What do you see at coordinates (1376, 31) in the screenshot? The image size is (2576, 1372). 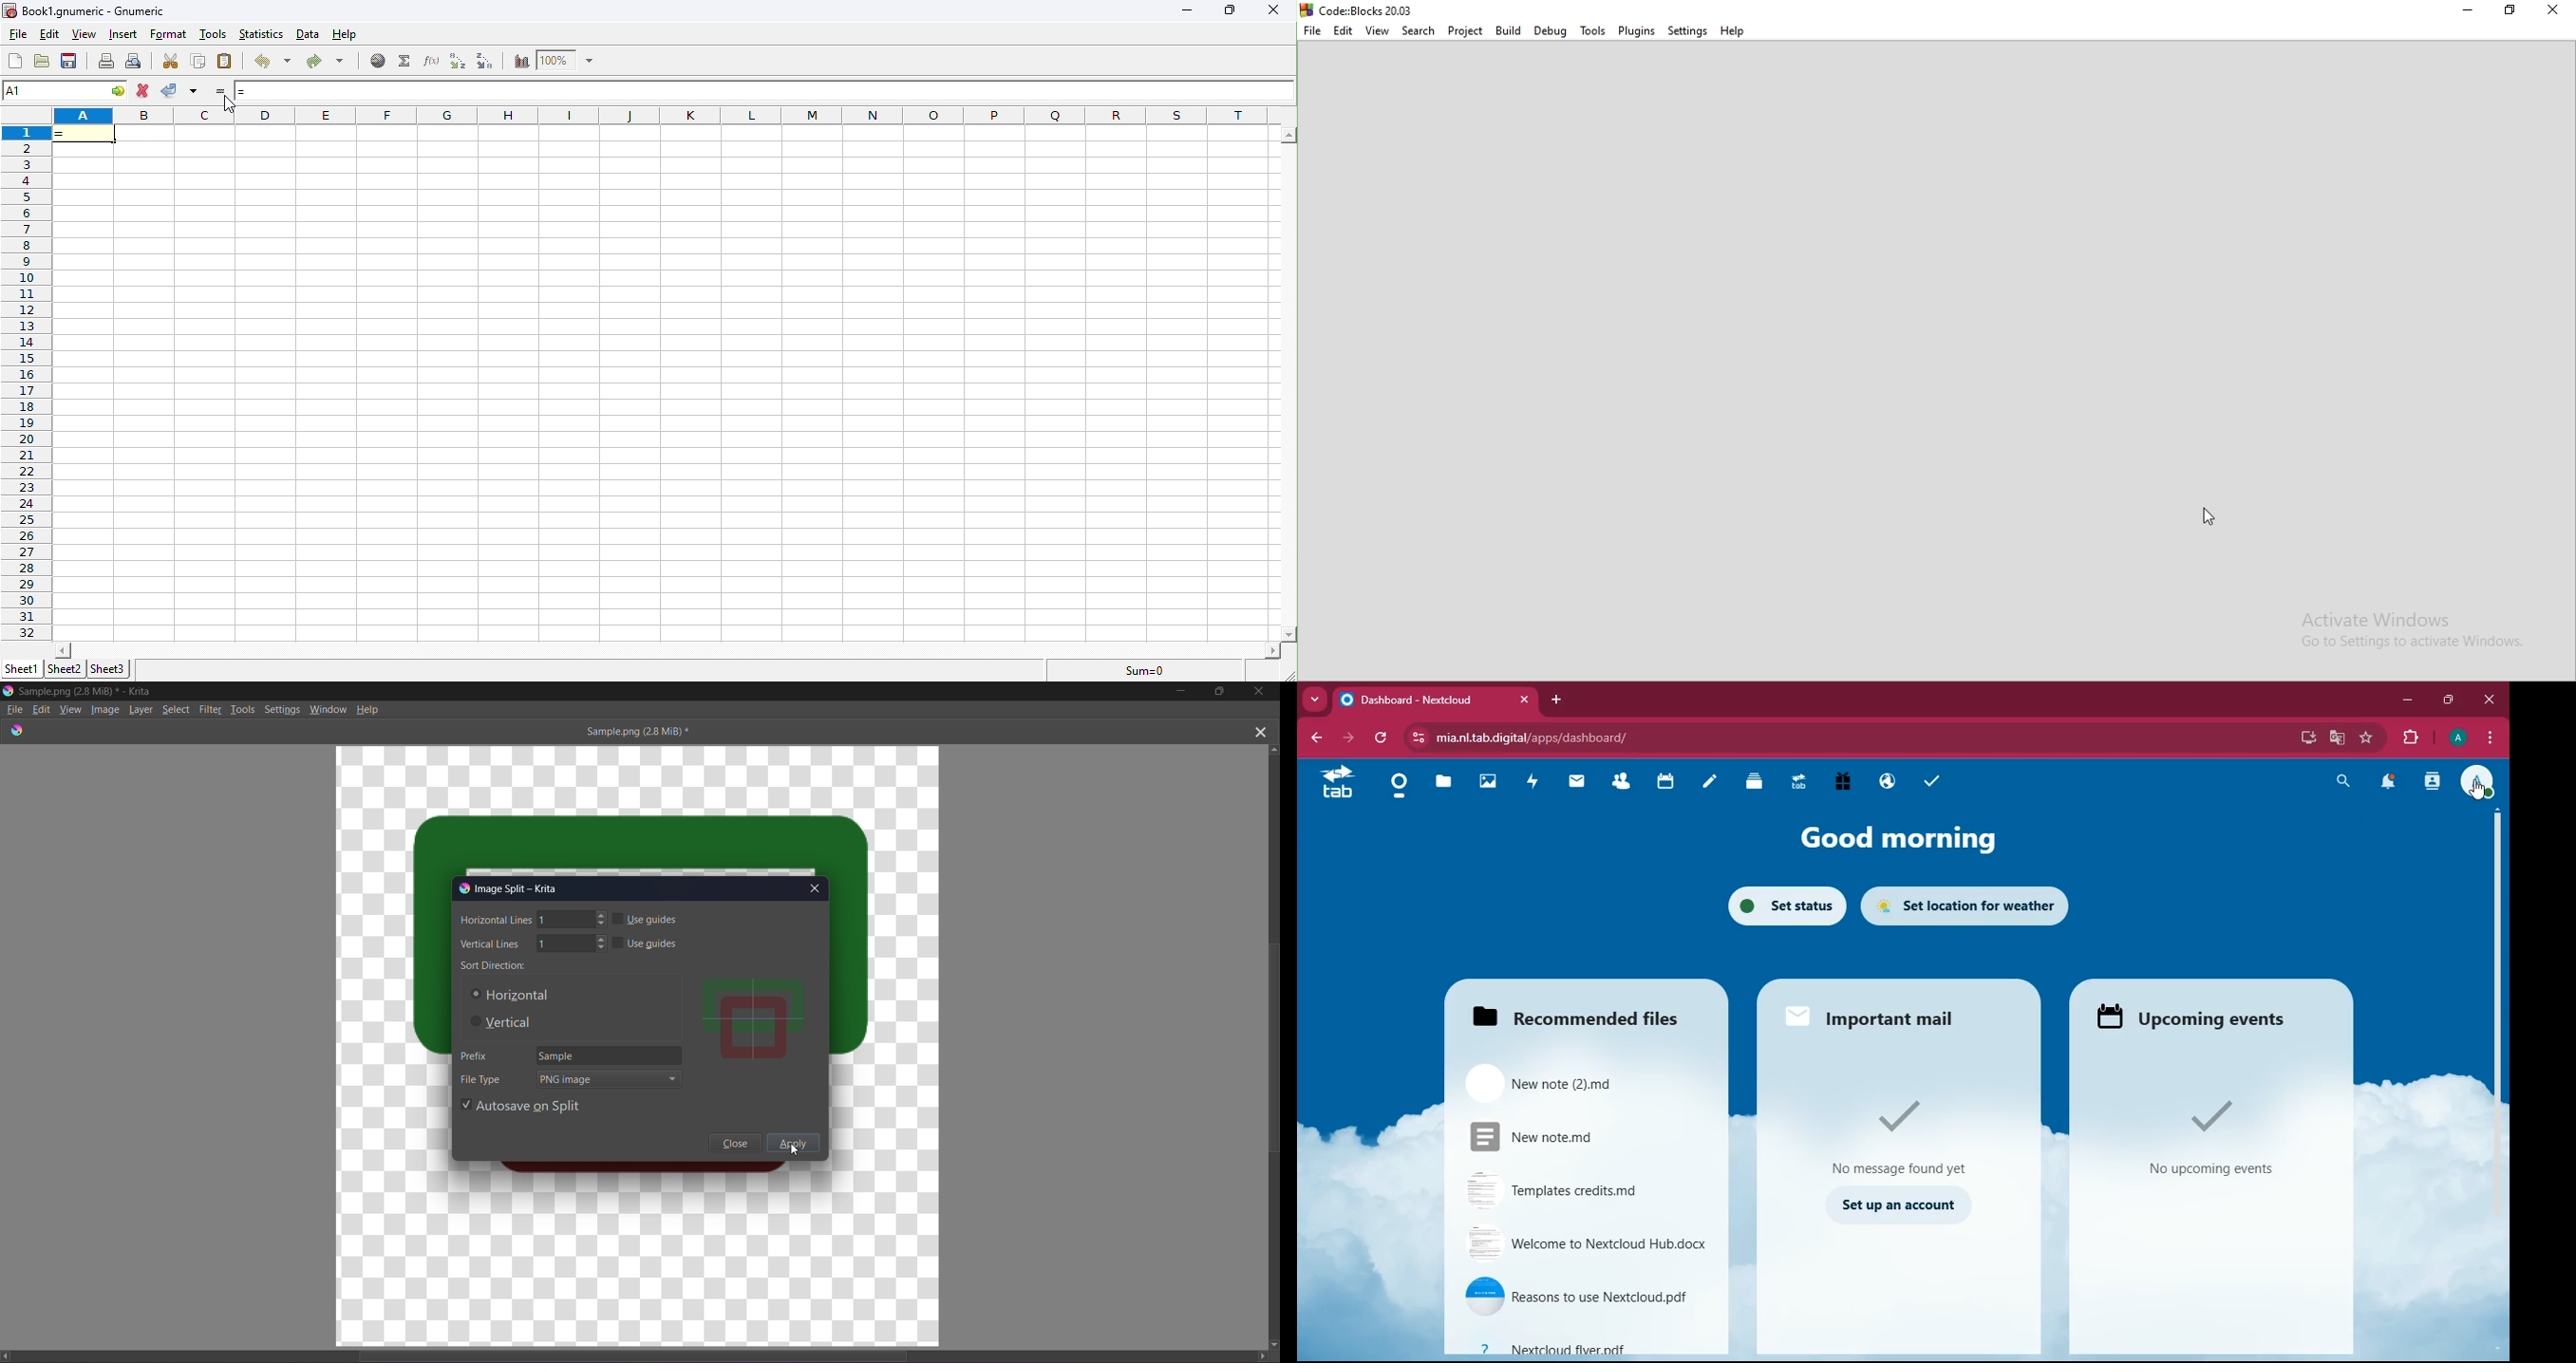 I see `View ` at bounding box center [1376, 31].